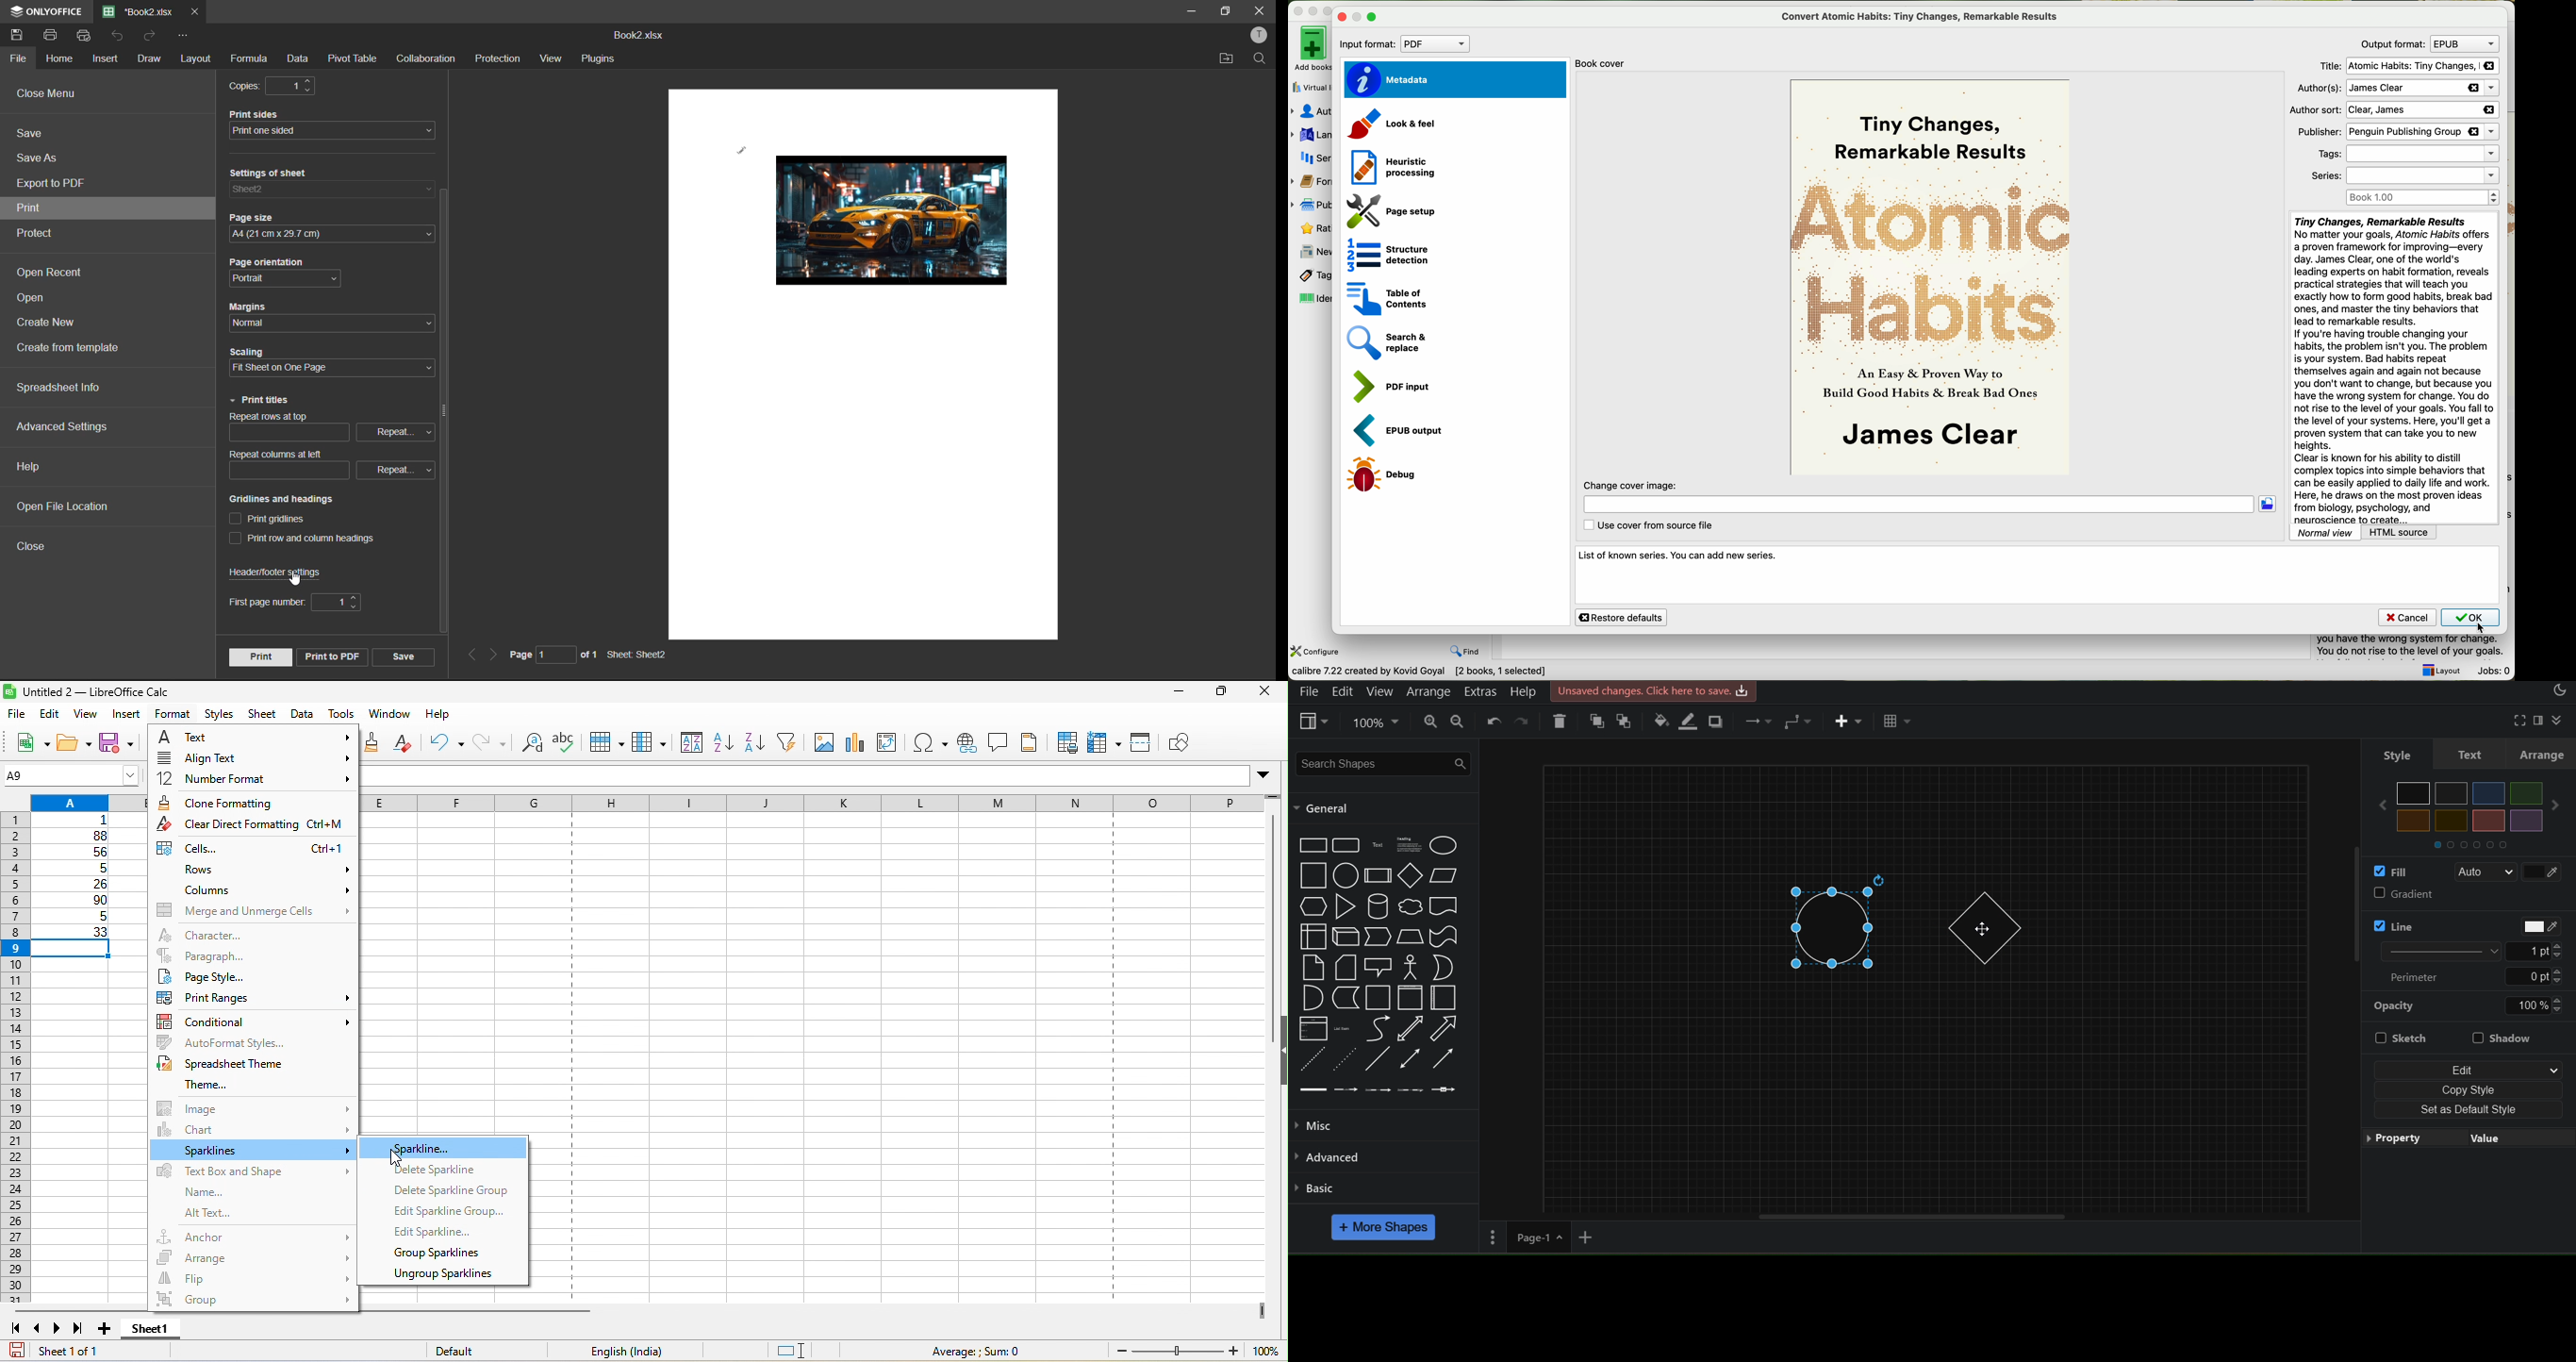  Describe the element at coordinates (1345, 968) in the screenshot. I see `Card` at that location.